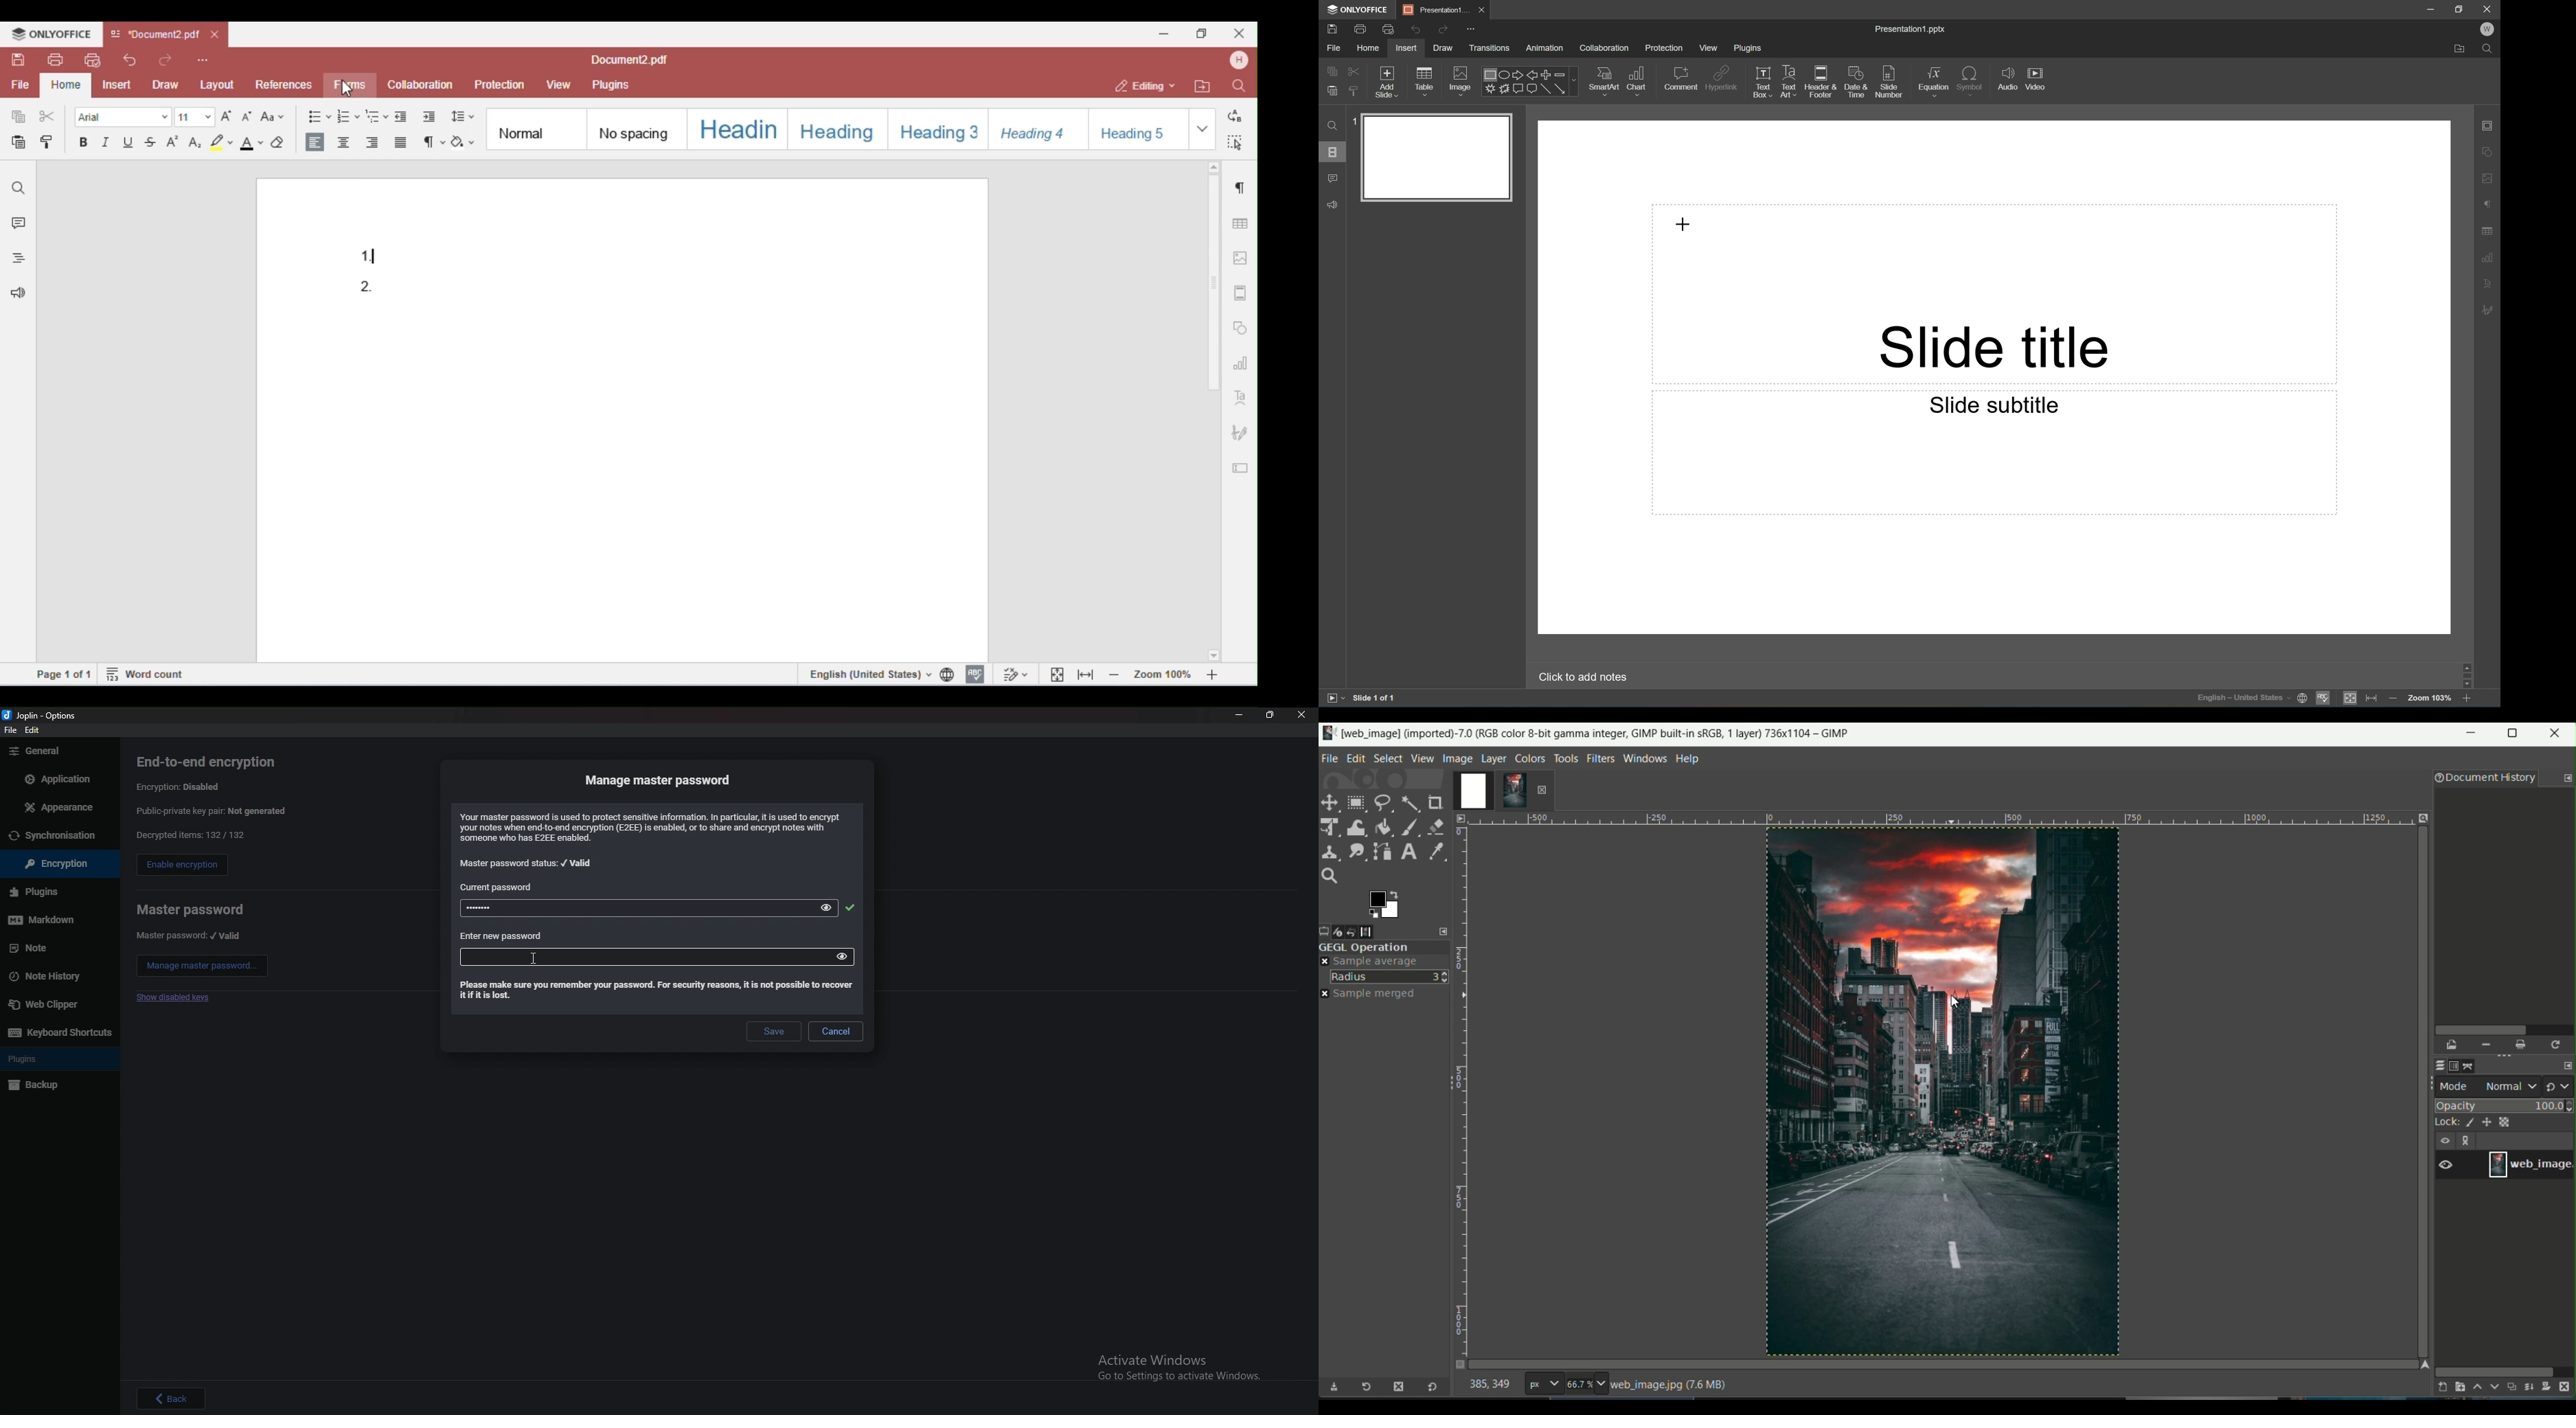 The height and width of the screenshot is (1428, 2576). Describe the element at coordinates (55, 948) in the screenshot. I see `note` at that location.